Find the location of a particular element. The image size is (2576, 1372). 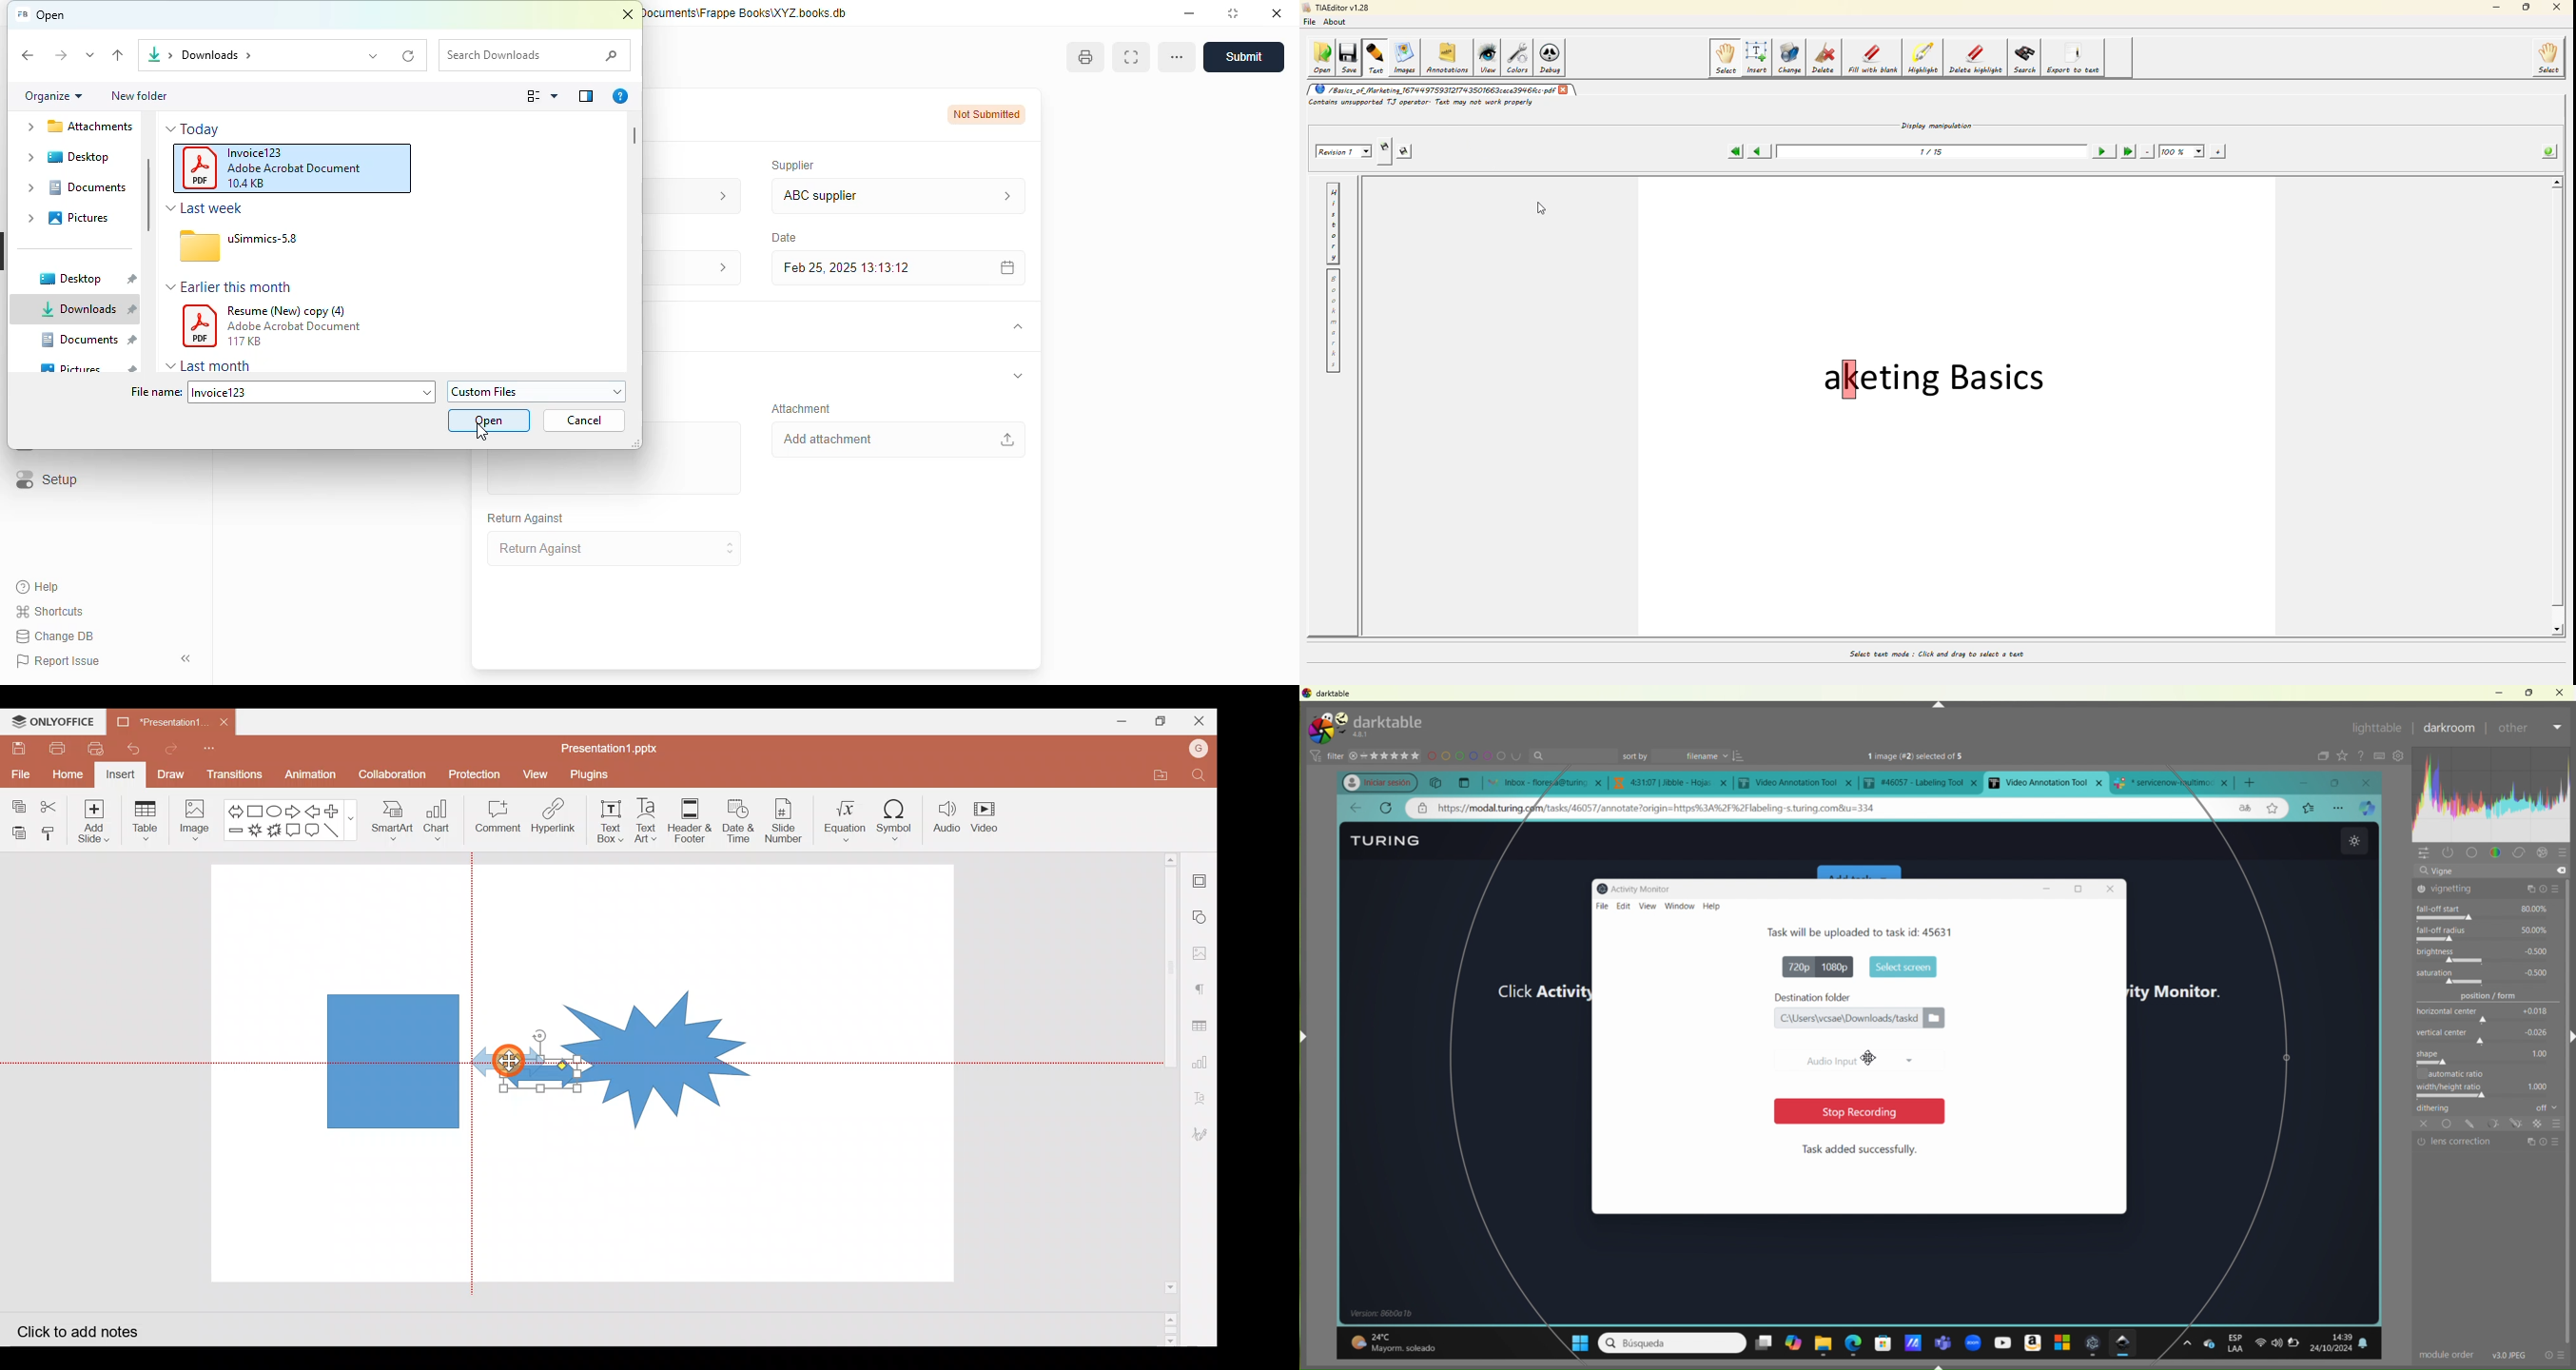

scroll bar is located at coordinates (634, 135).